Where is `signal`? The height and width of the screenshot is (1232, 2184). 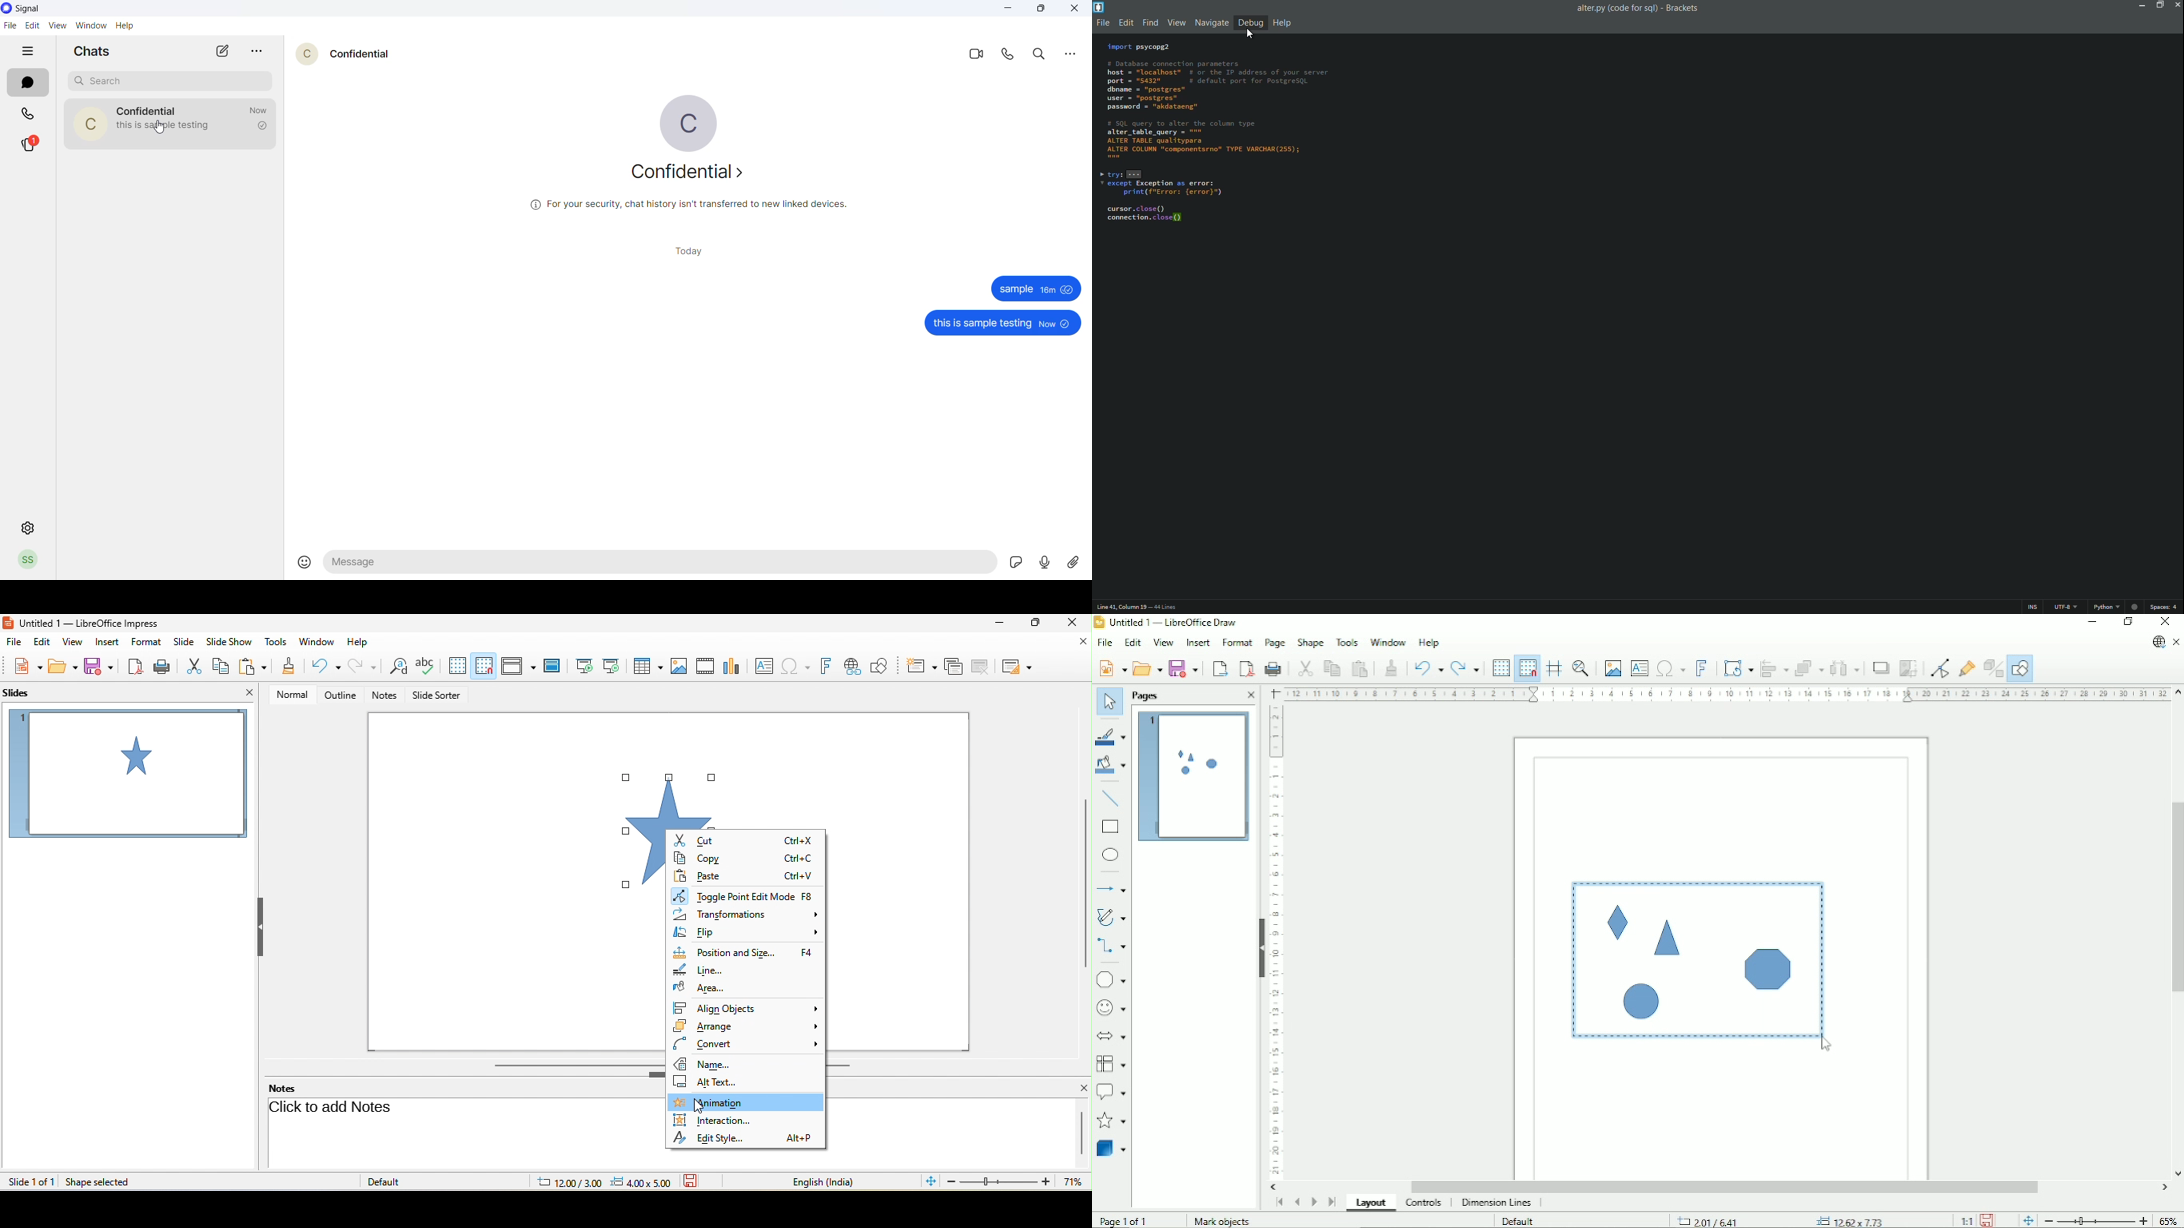
signal is located at coordinates (29, 10).